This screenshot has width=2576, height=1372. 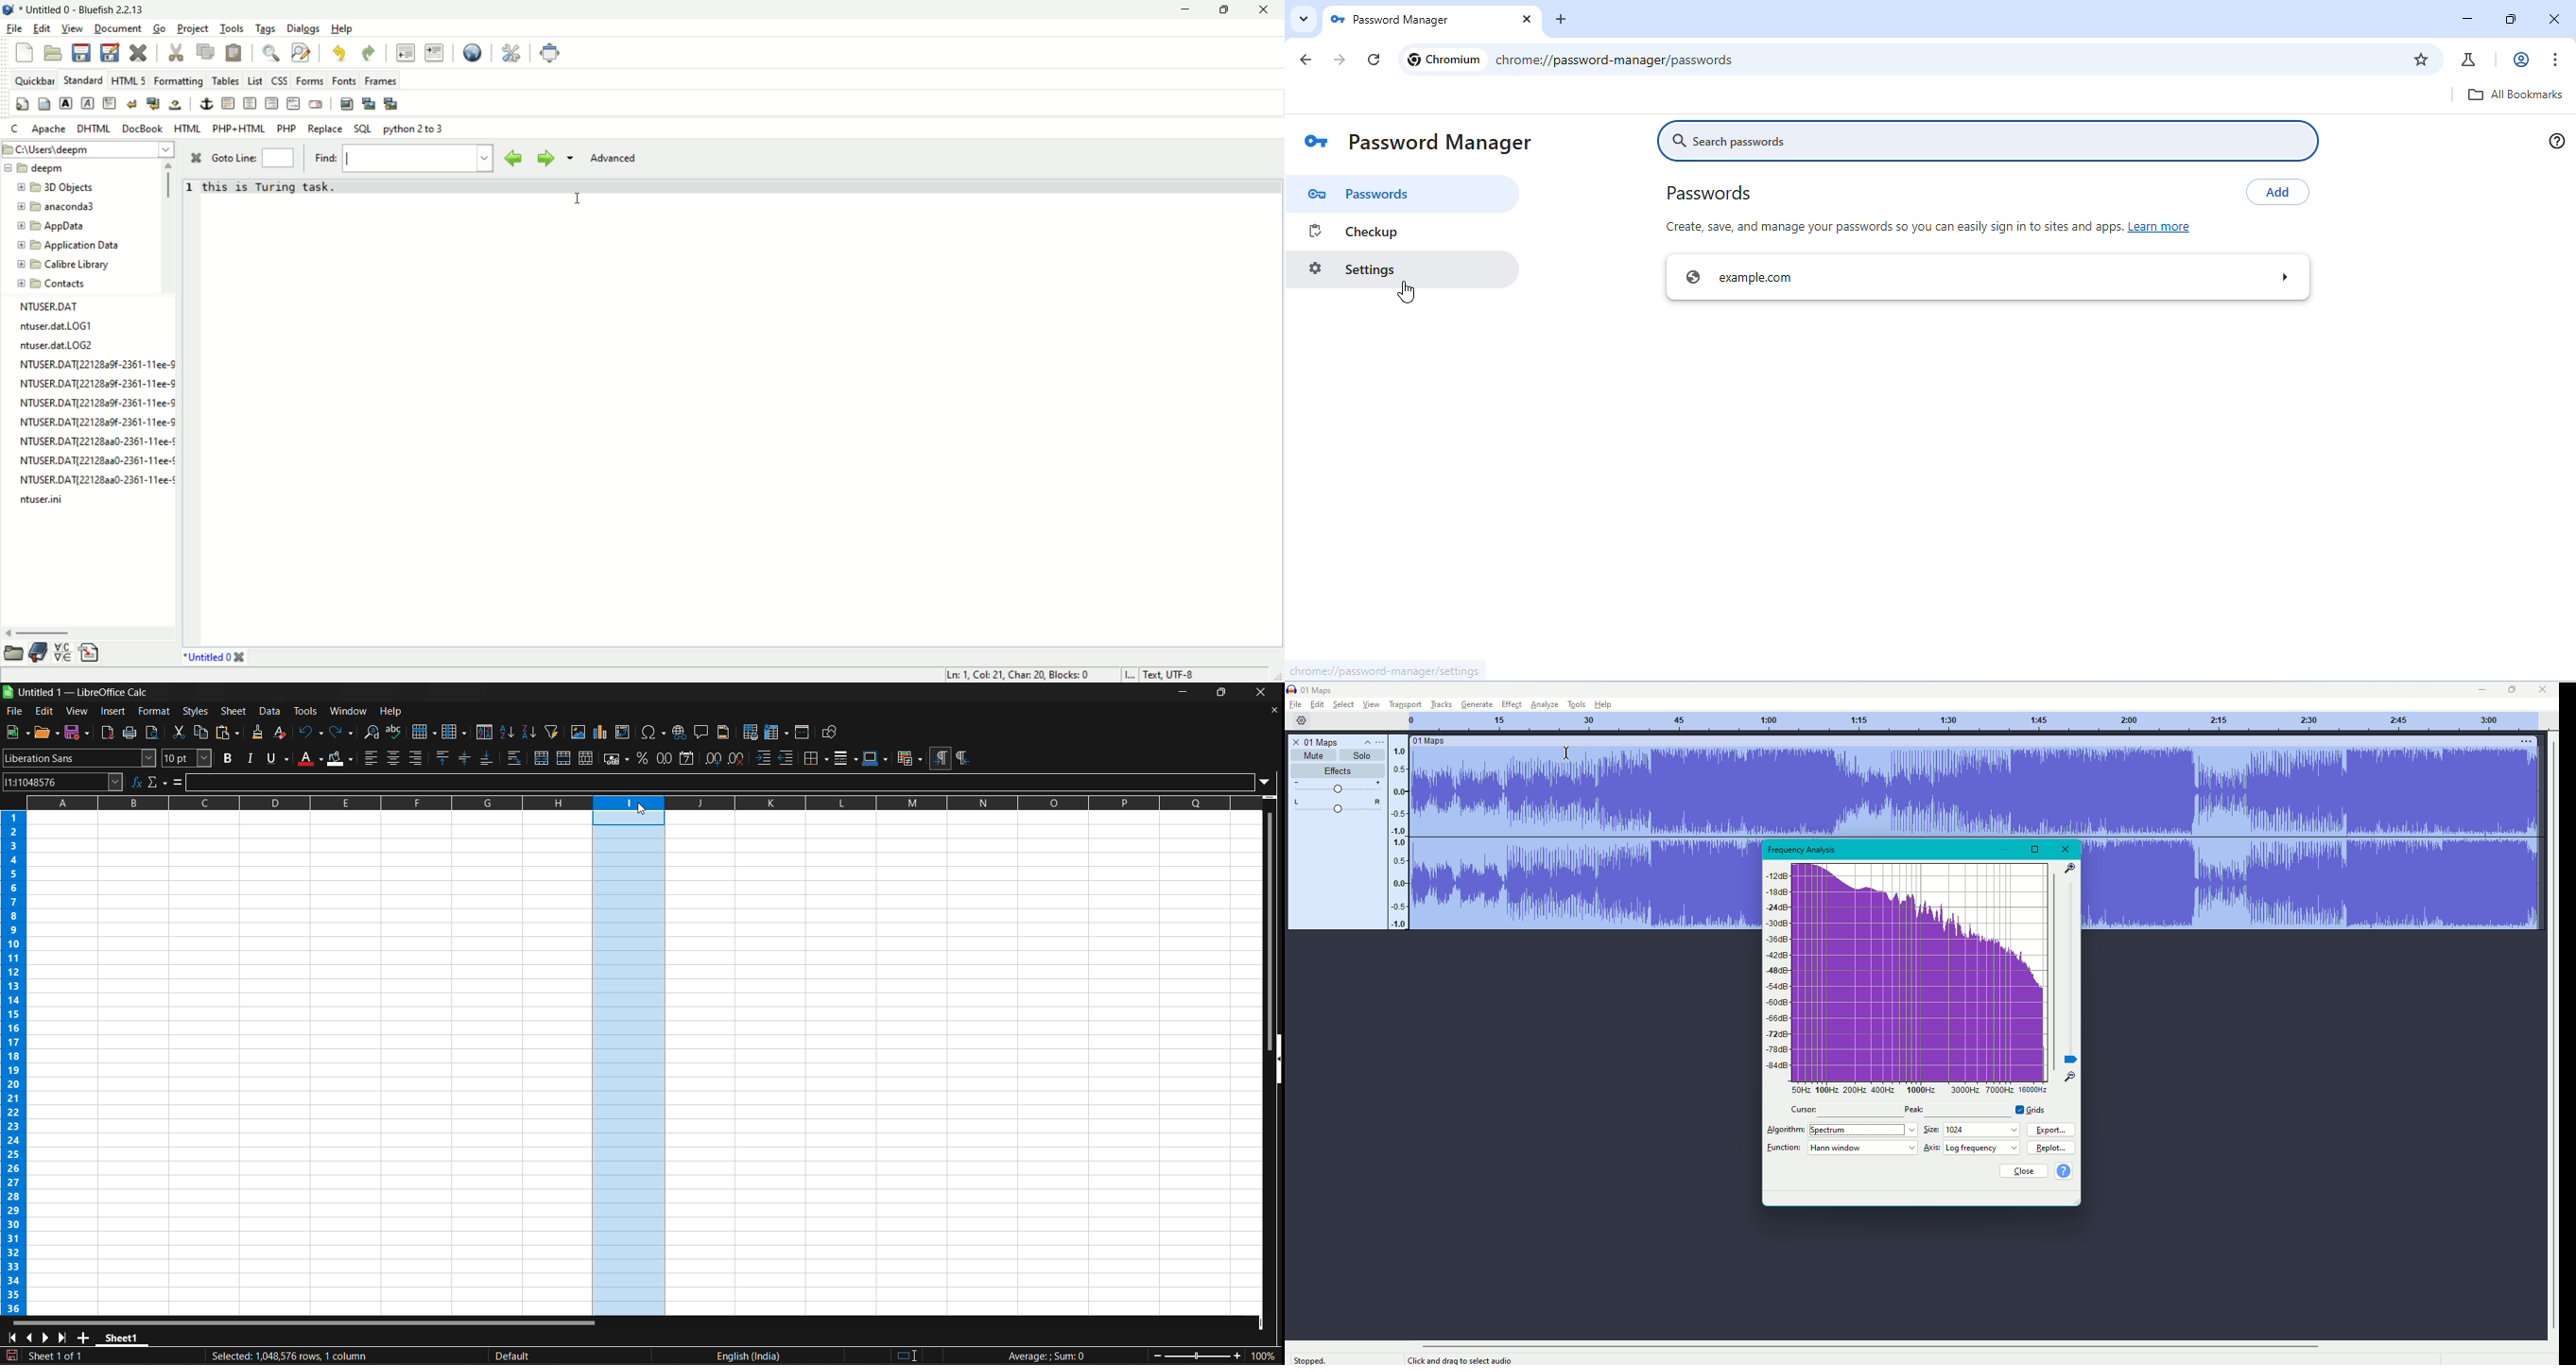 I want to click on python 2 to 3, so click(x=416, y=129).